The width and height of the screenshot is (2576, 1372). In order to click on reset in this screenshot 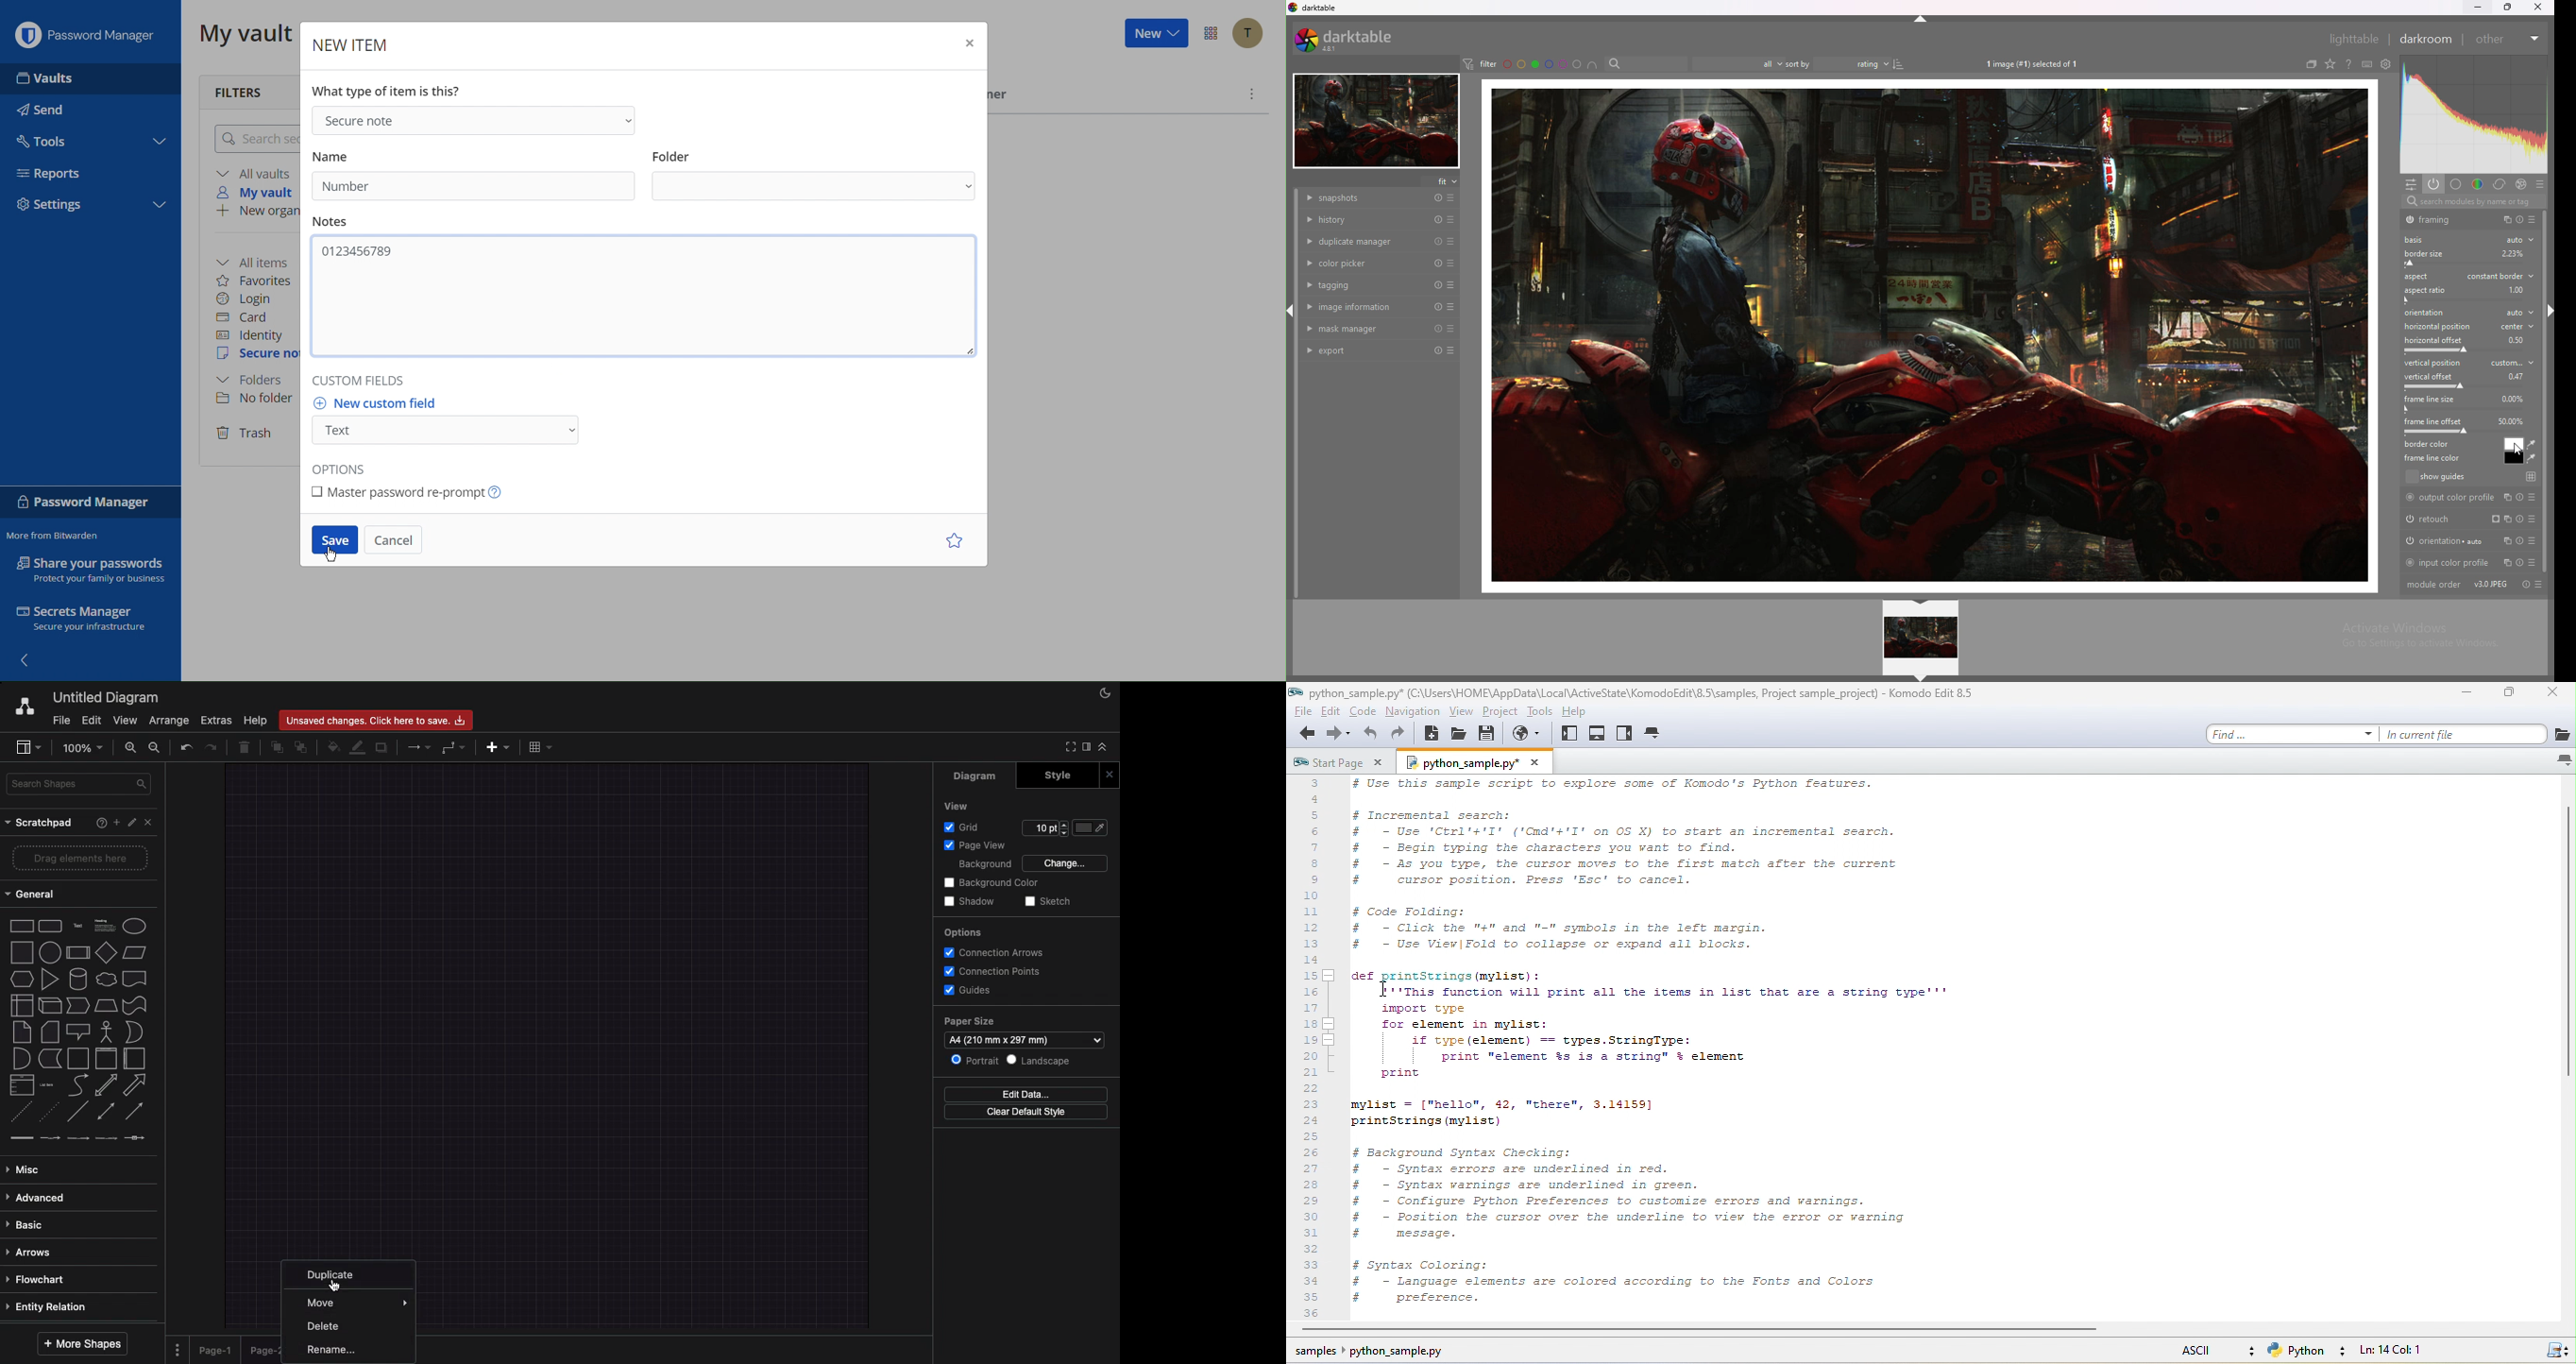, I will do `click(1438, 241)`.